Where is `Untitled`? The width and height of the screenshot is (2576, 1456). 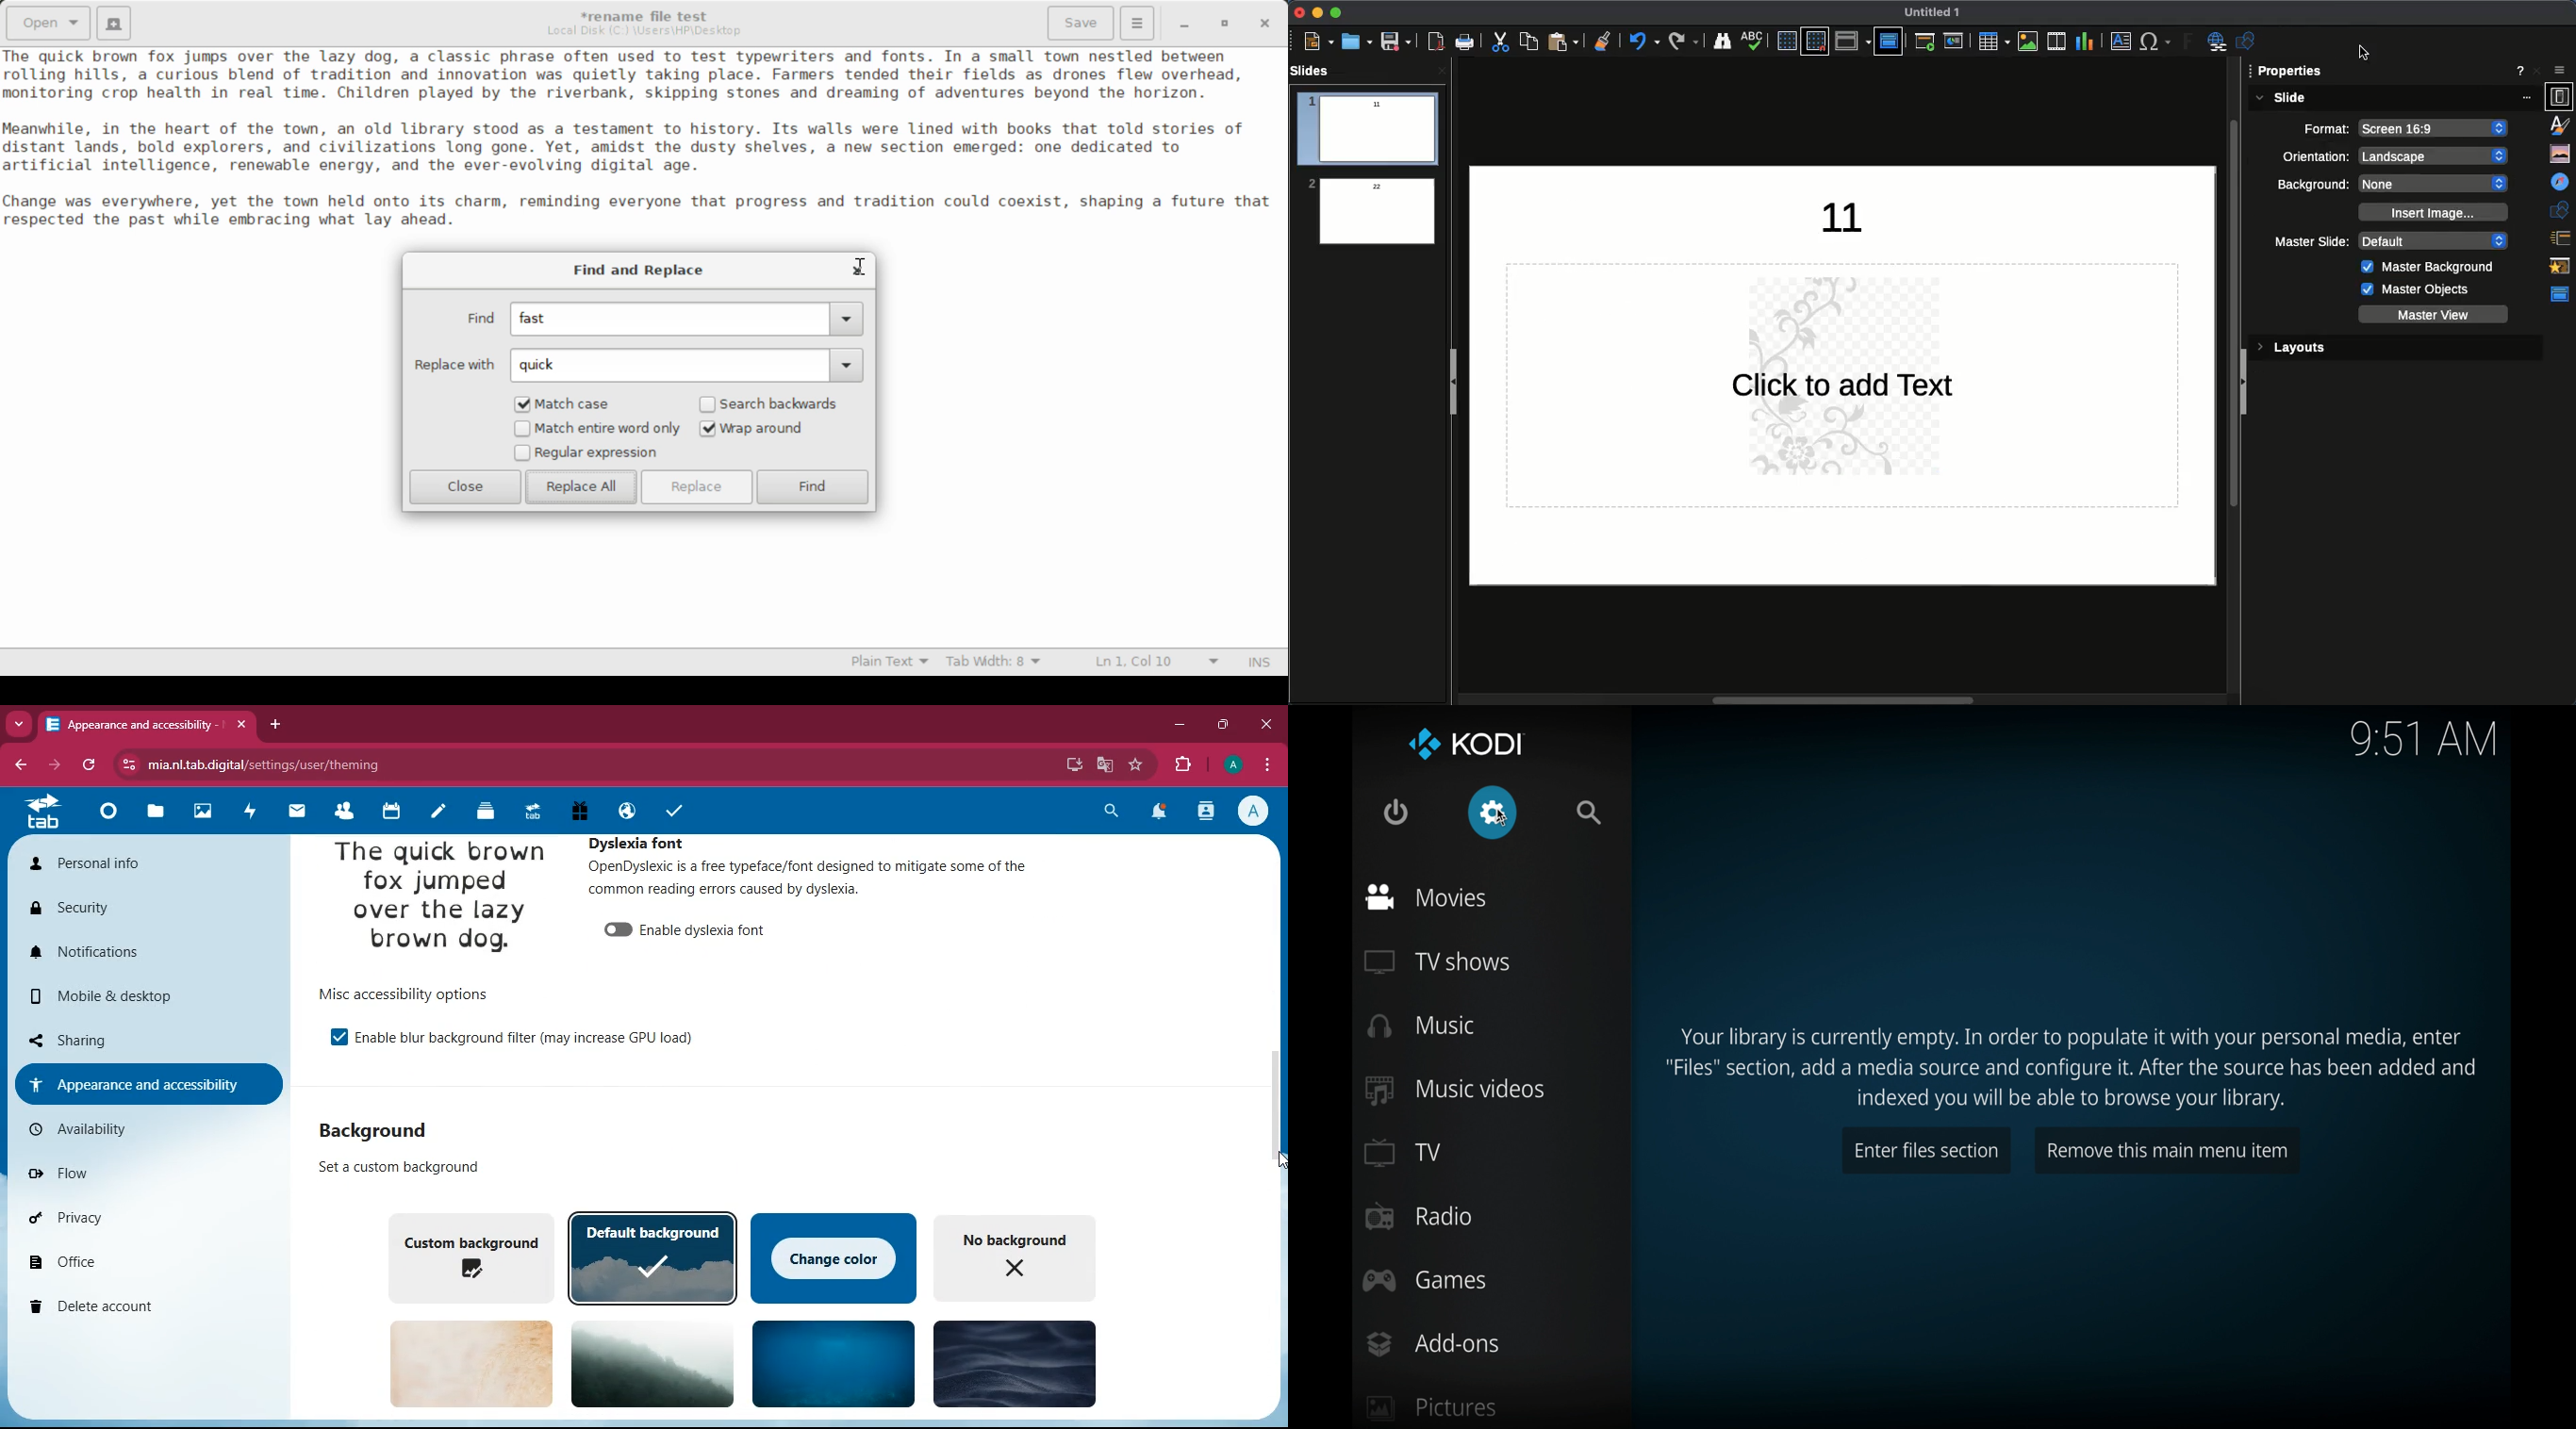 Untitled is located at coordinates (1933, 13).